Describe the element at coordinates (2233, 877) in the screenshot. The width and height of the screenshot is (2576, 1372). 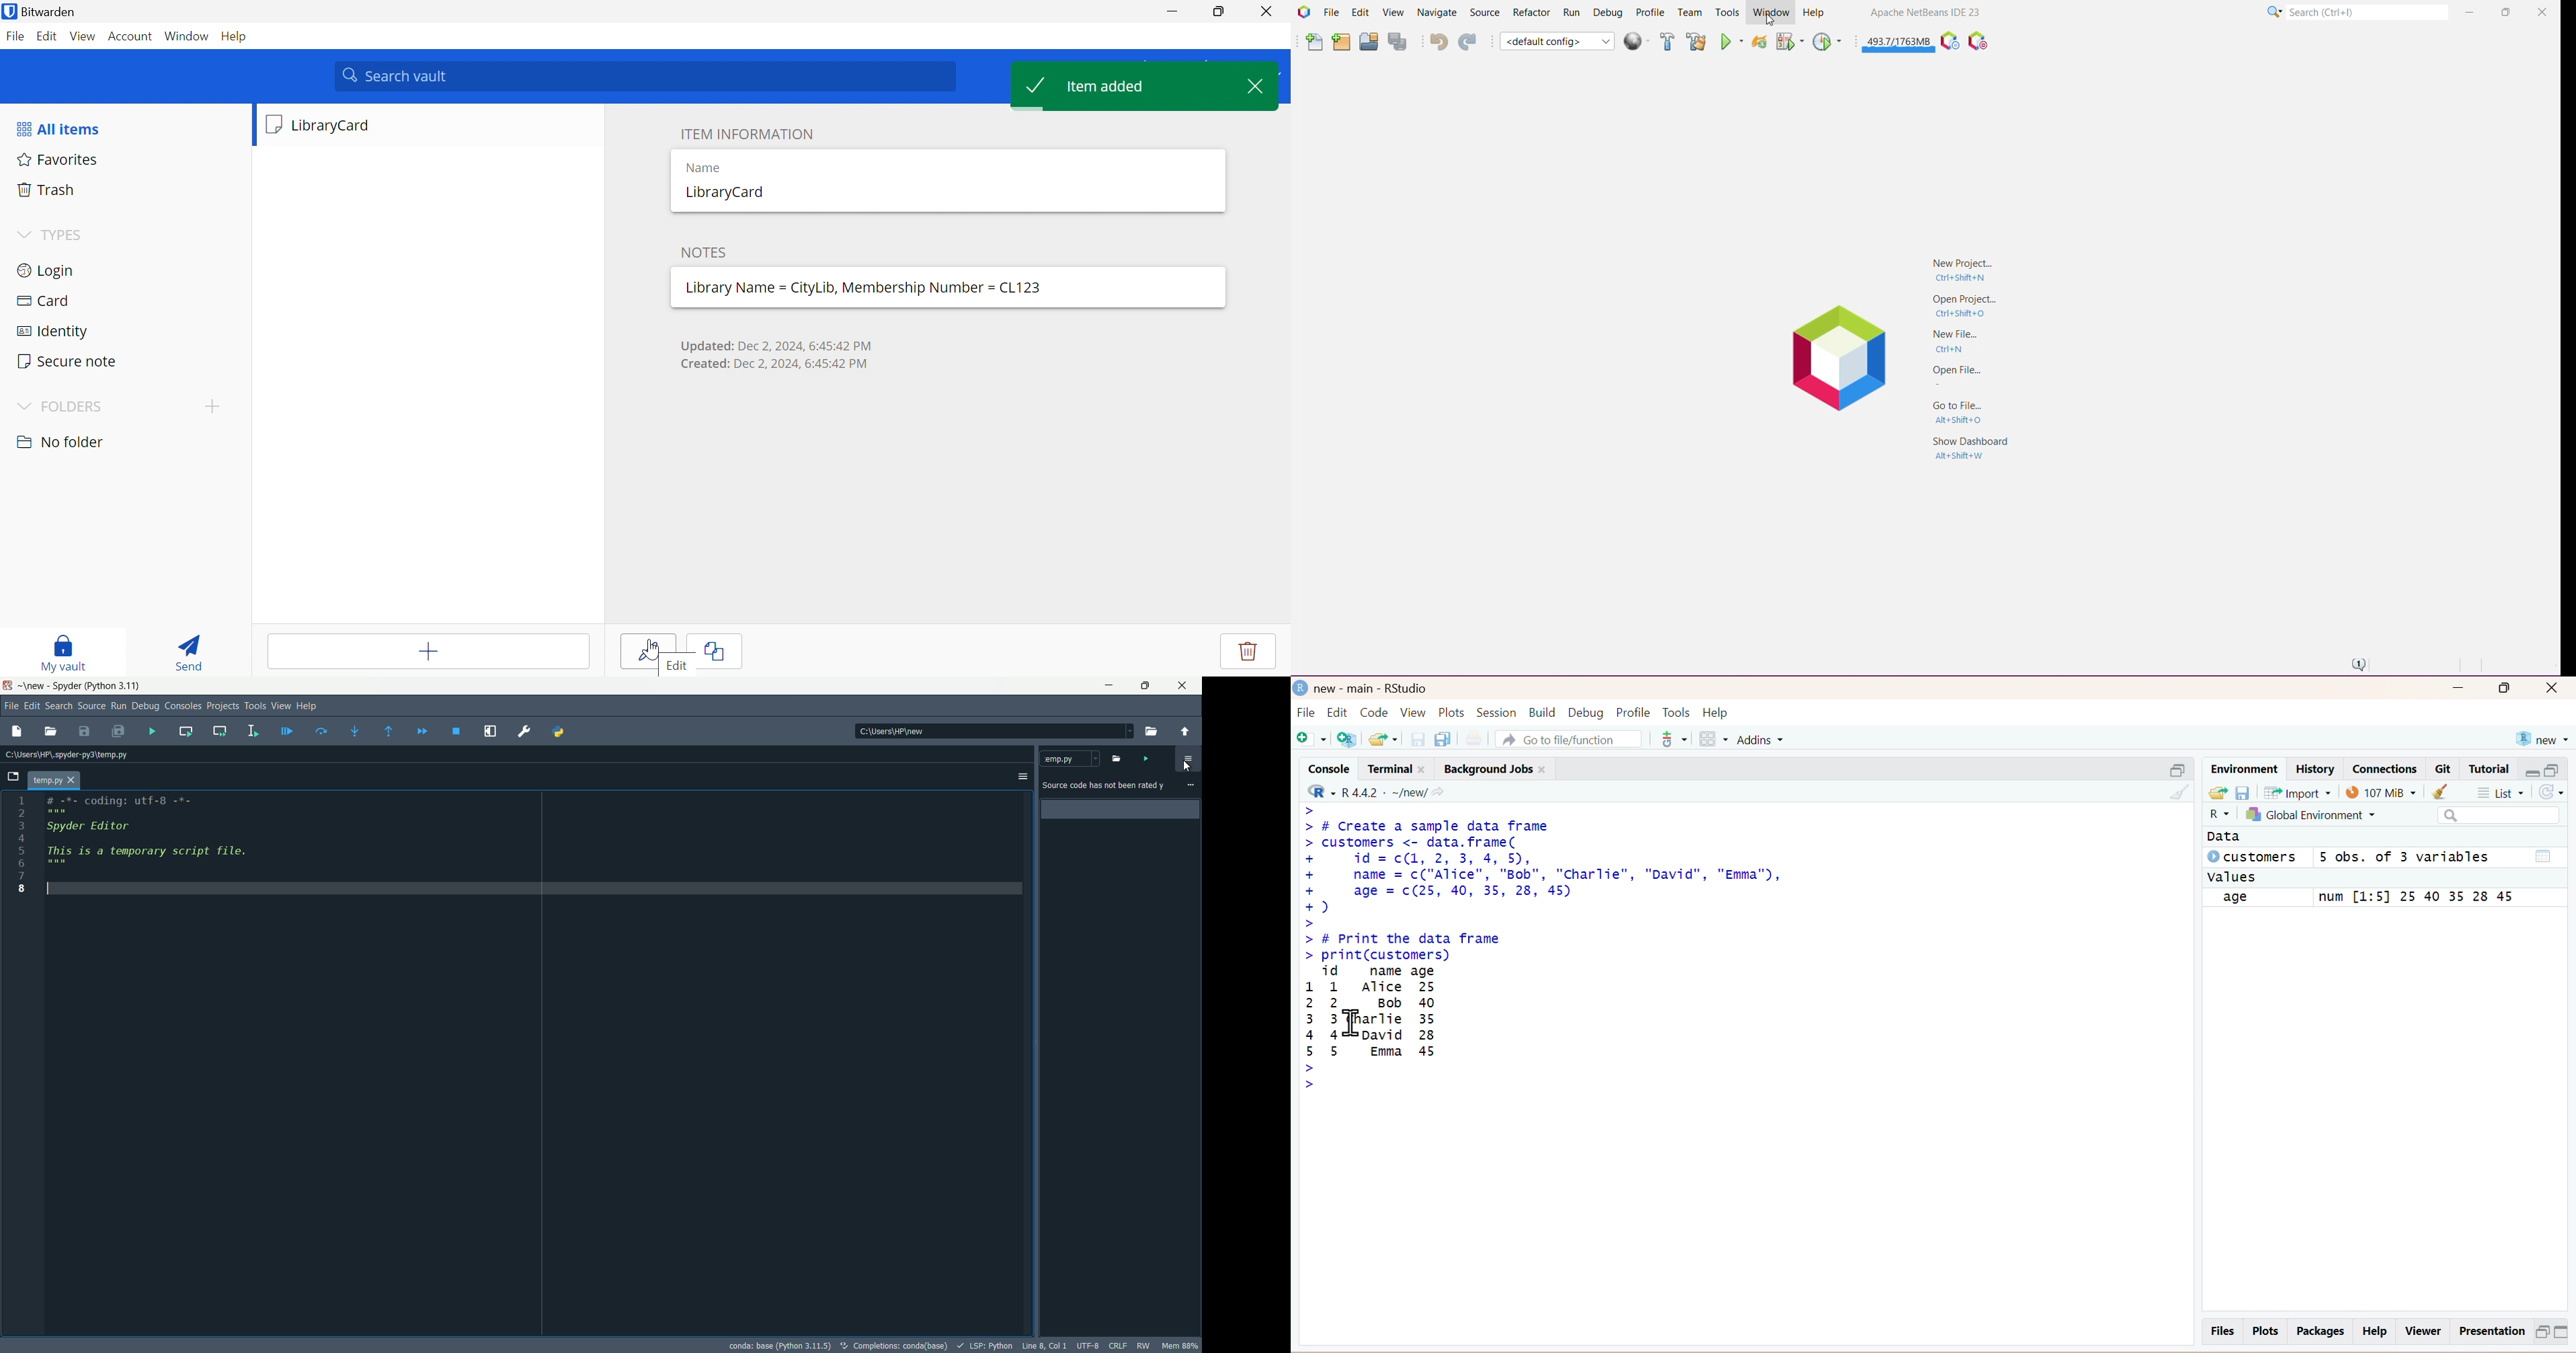
I see `values` at that location.